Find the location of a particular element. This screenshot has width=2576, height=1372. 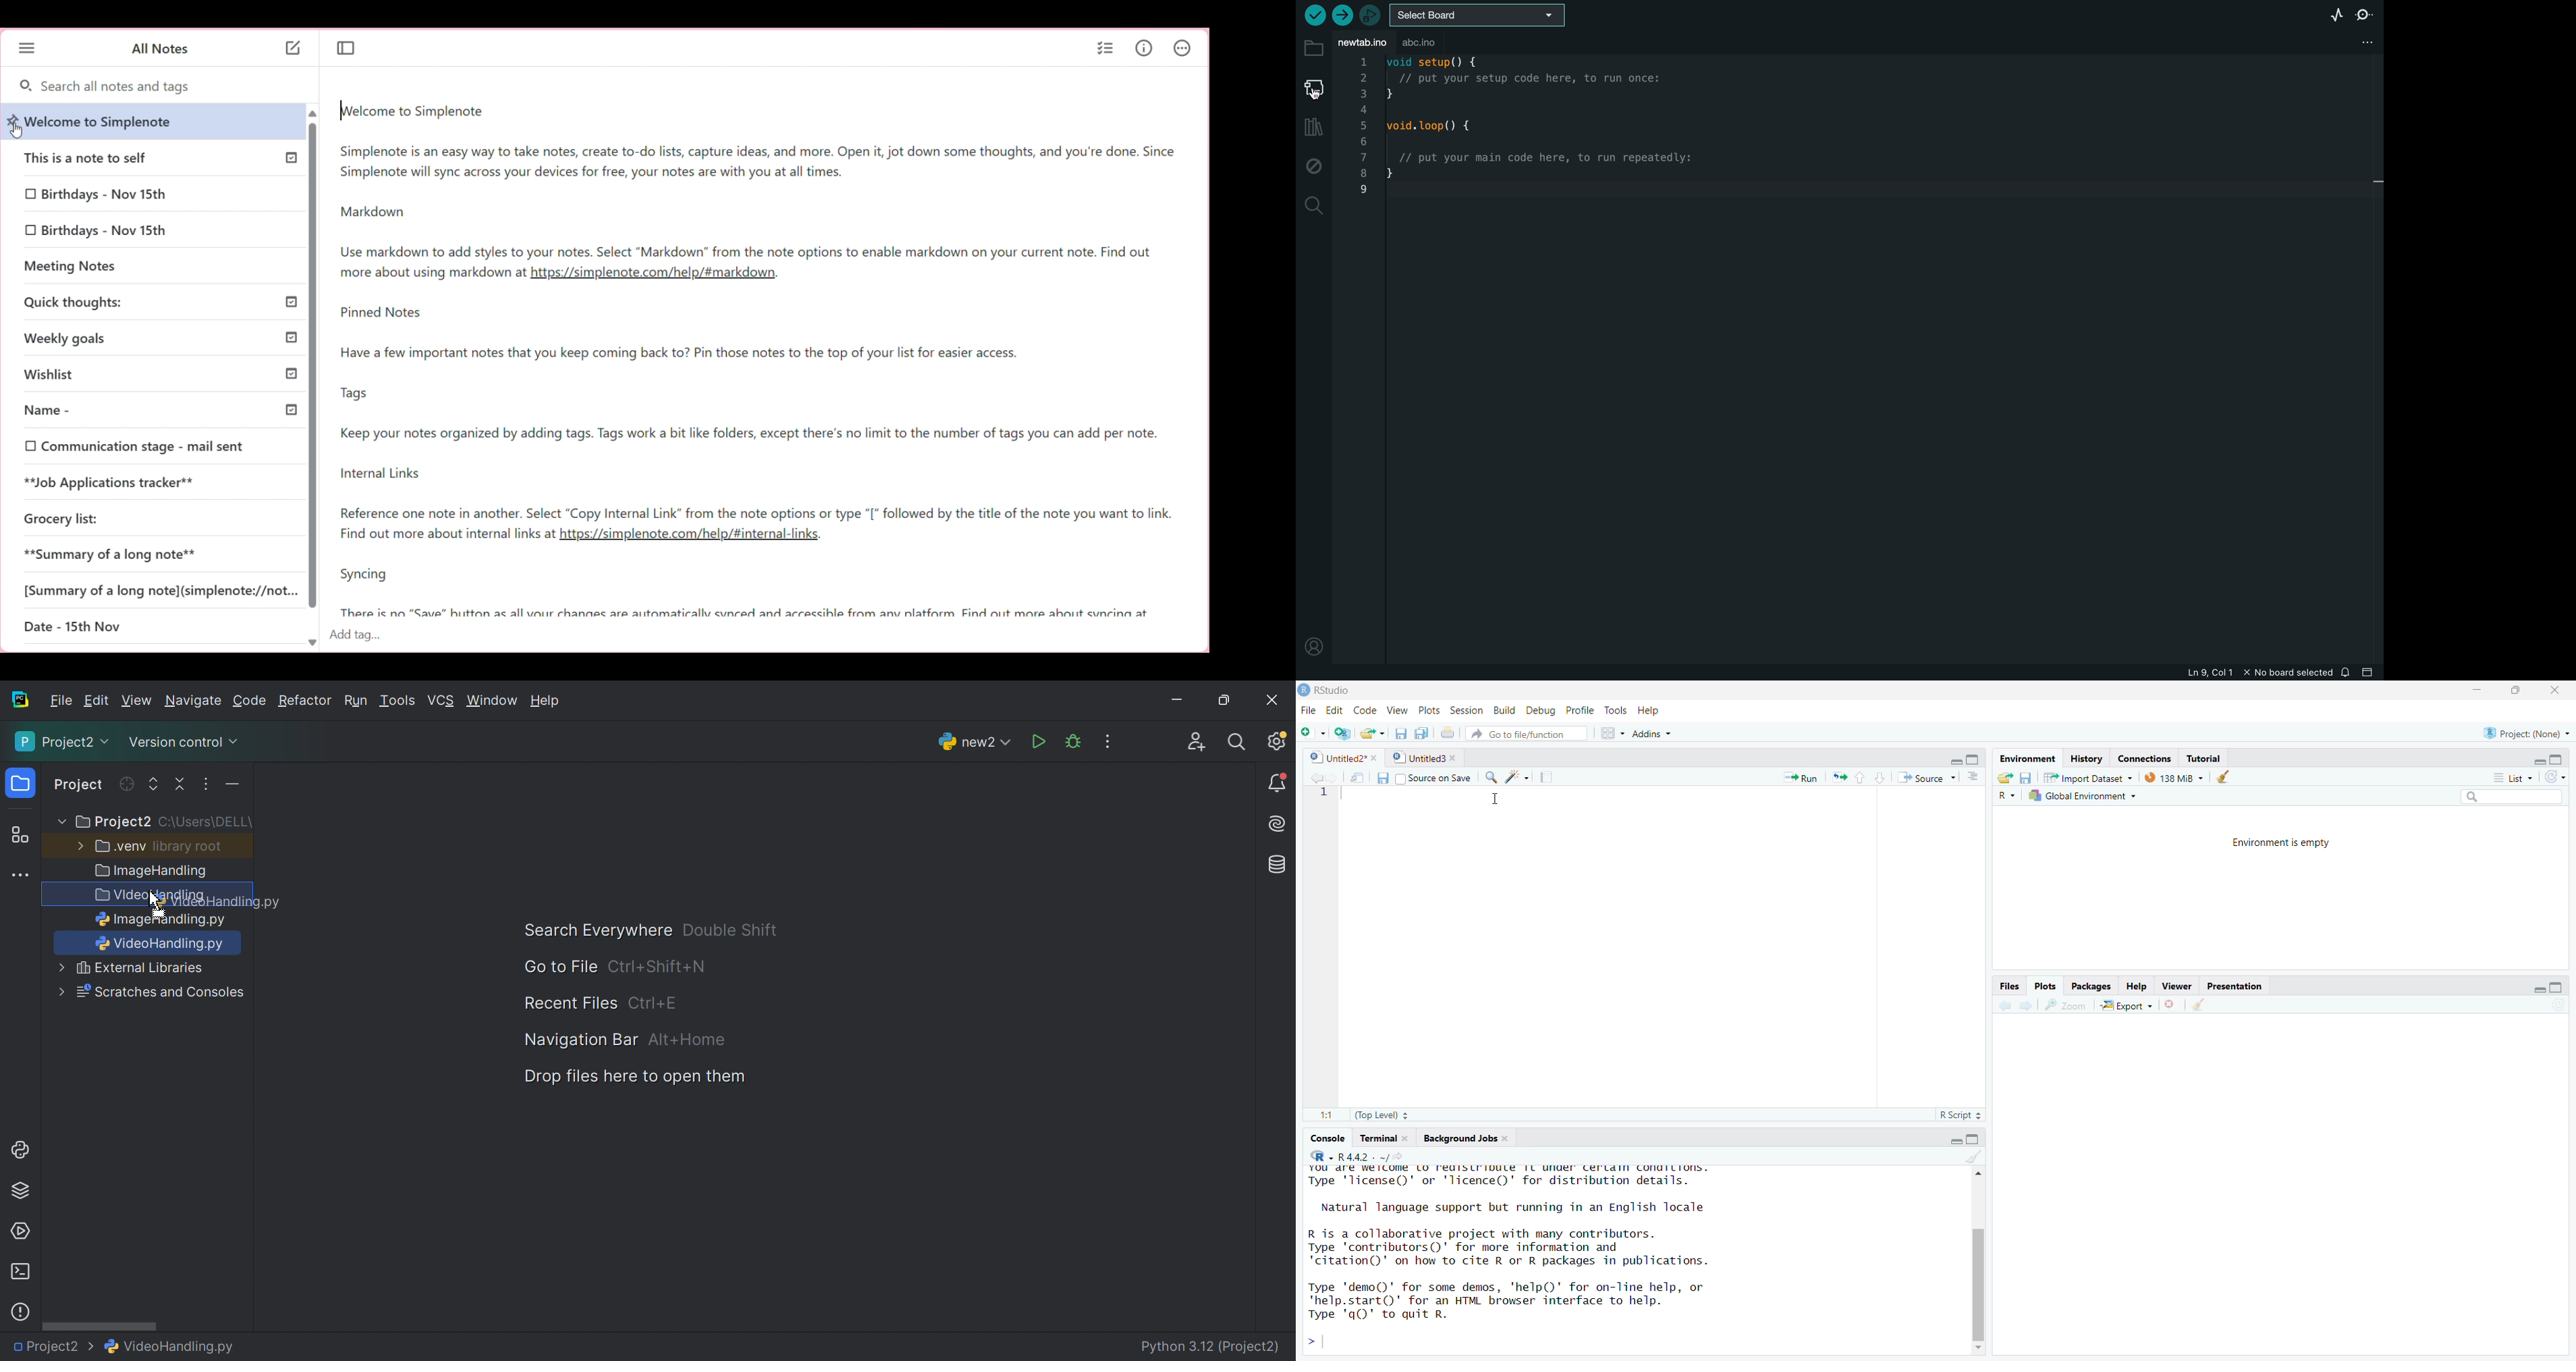

Presentation is located at coordinates (2243, 985).